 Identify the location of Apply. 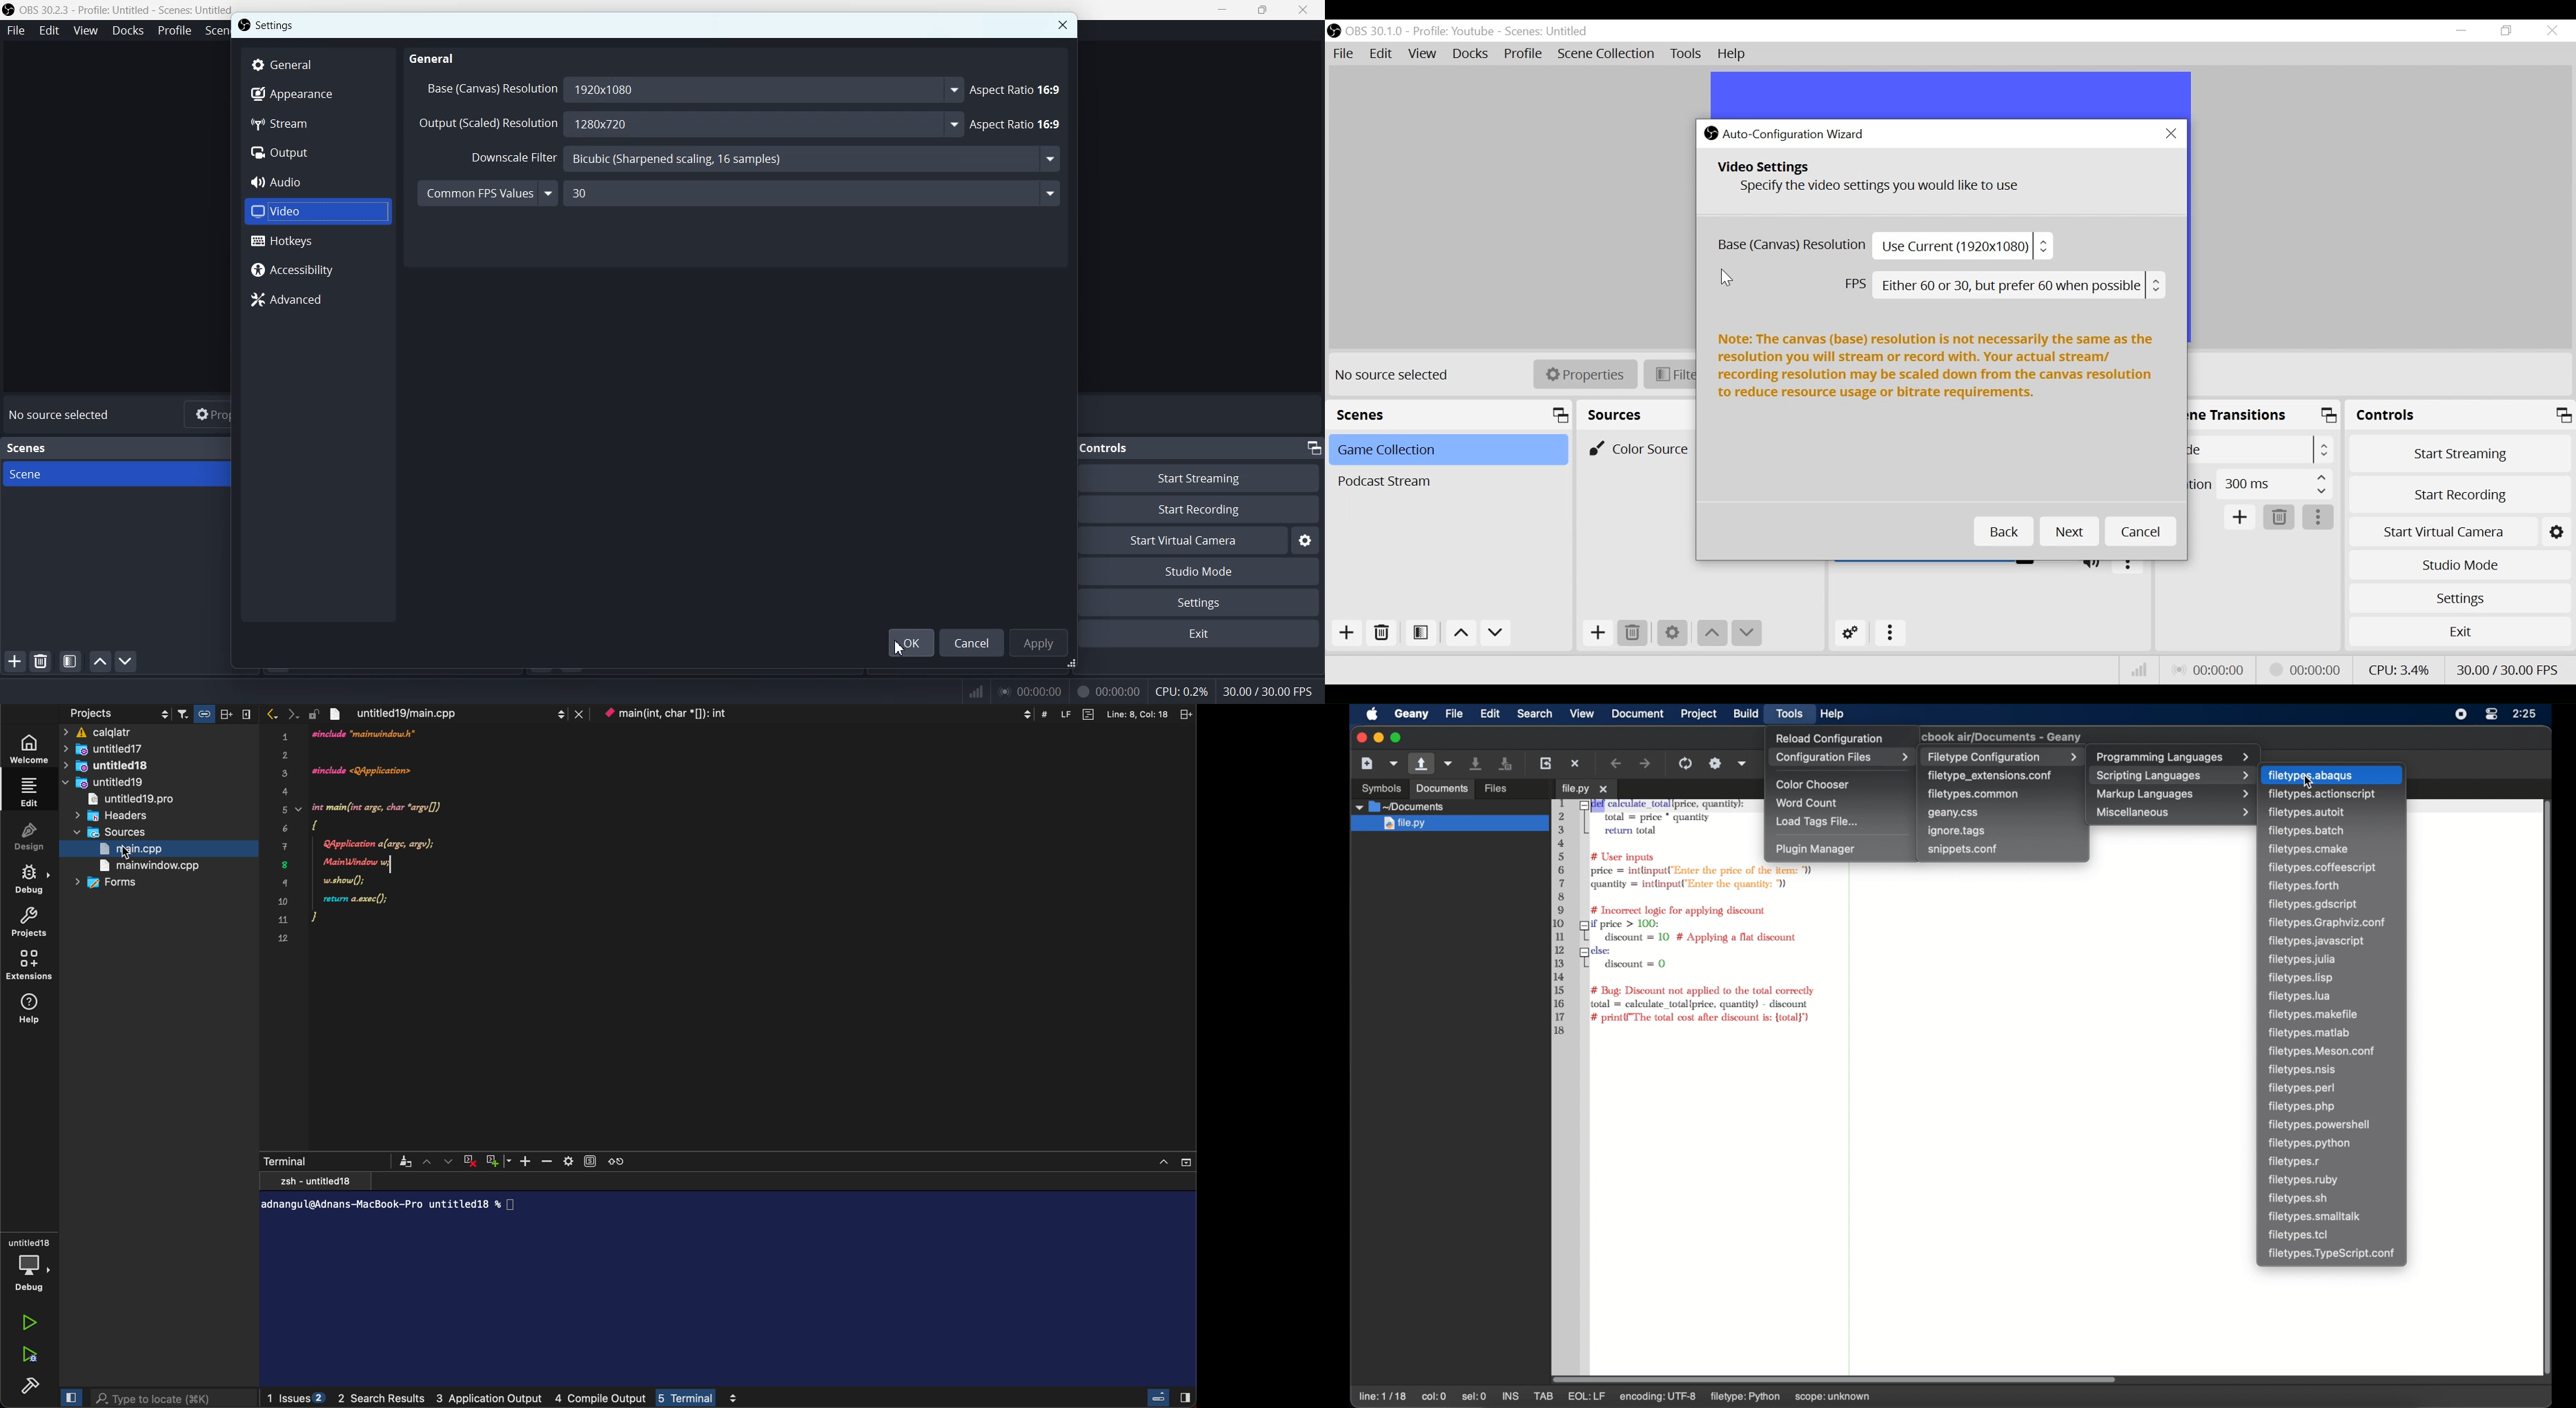
(1038, 642).